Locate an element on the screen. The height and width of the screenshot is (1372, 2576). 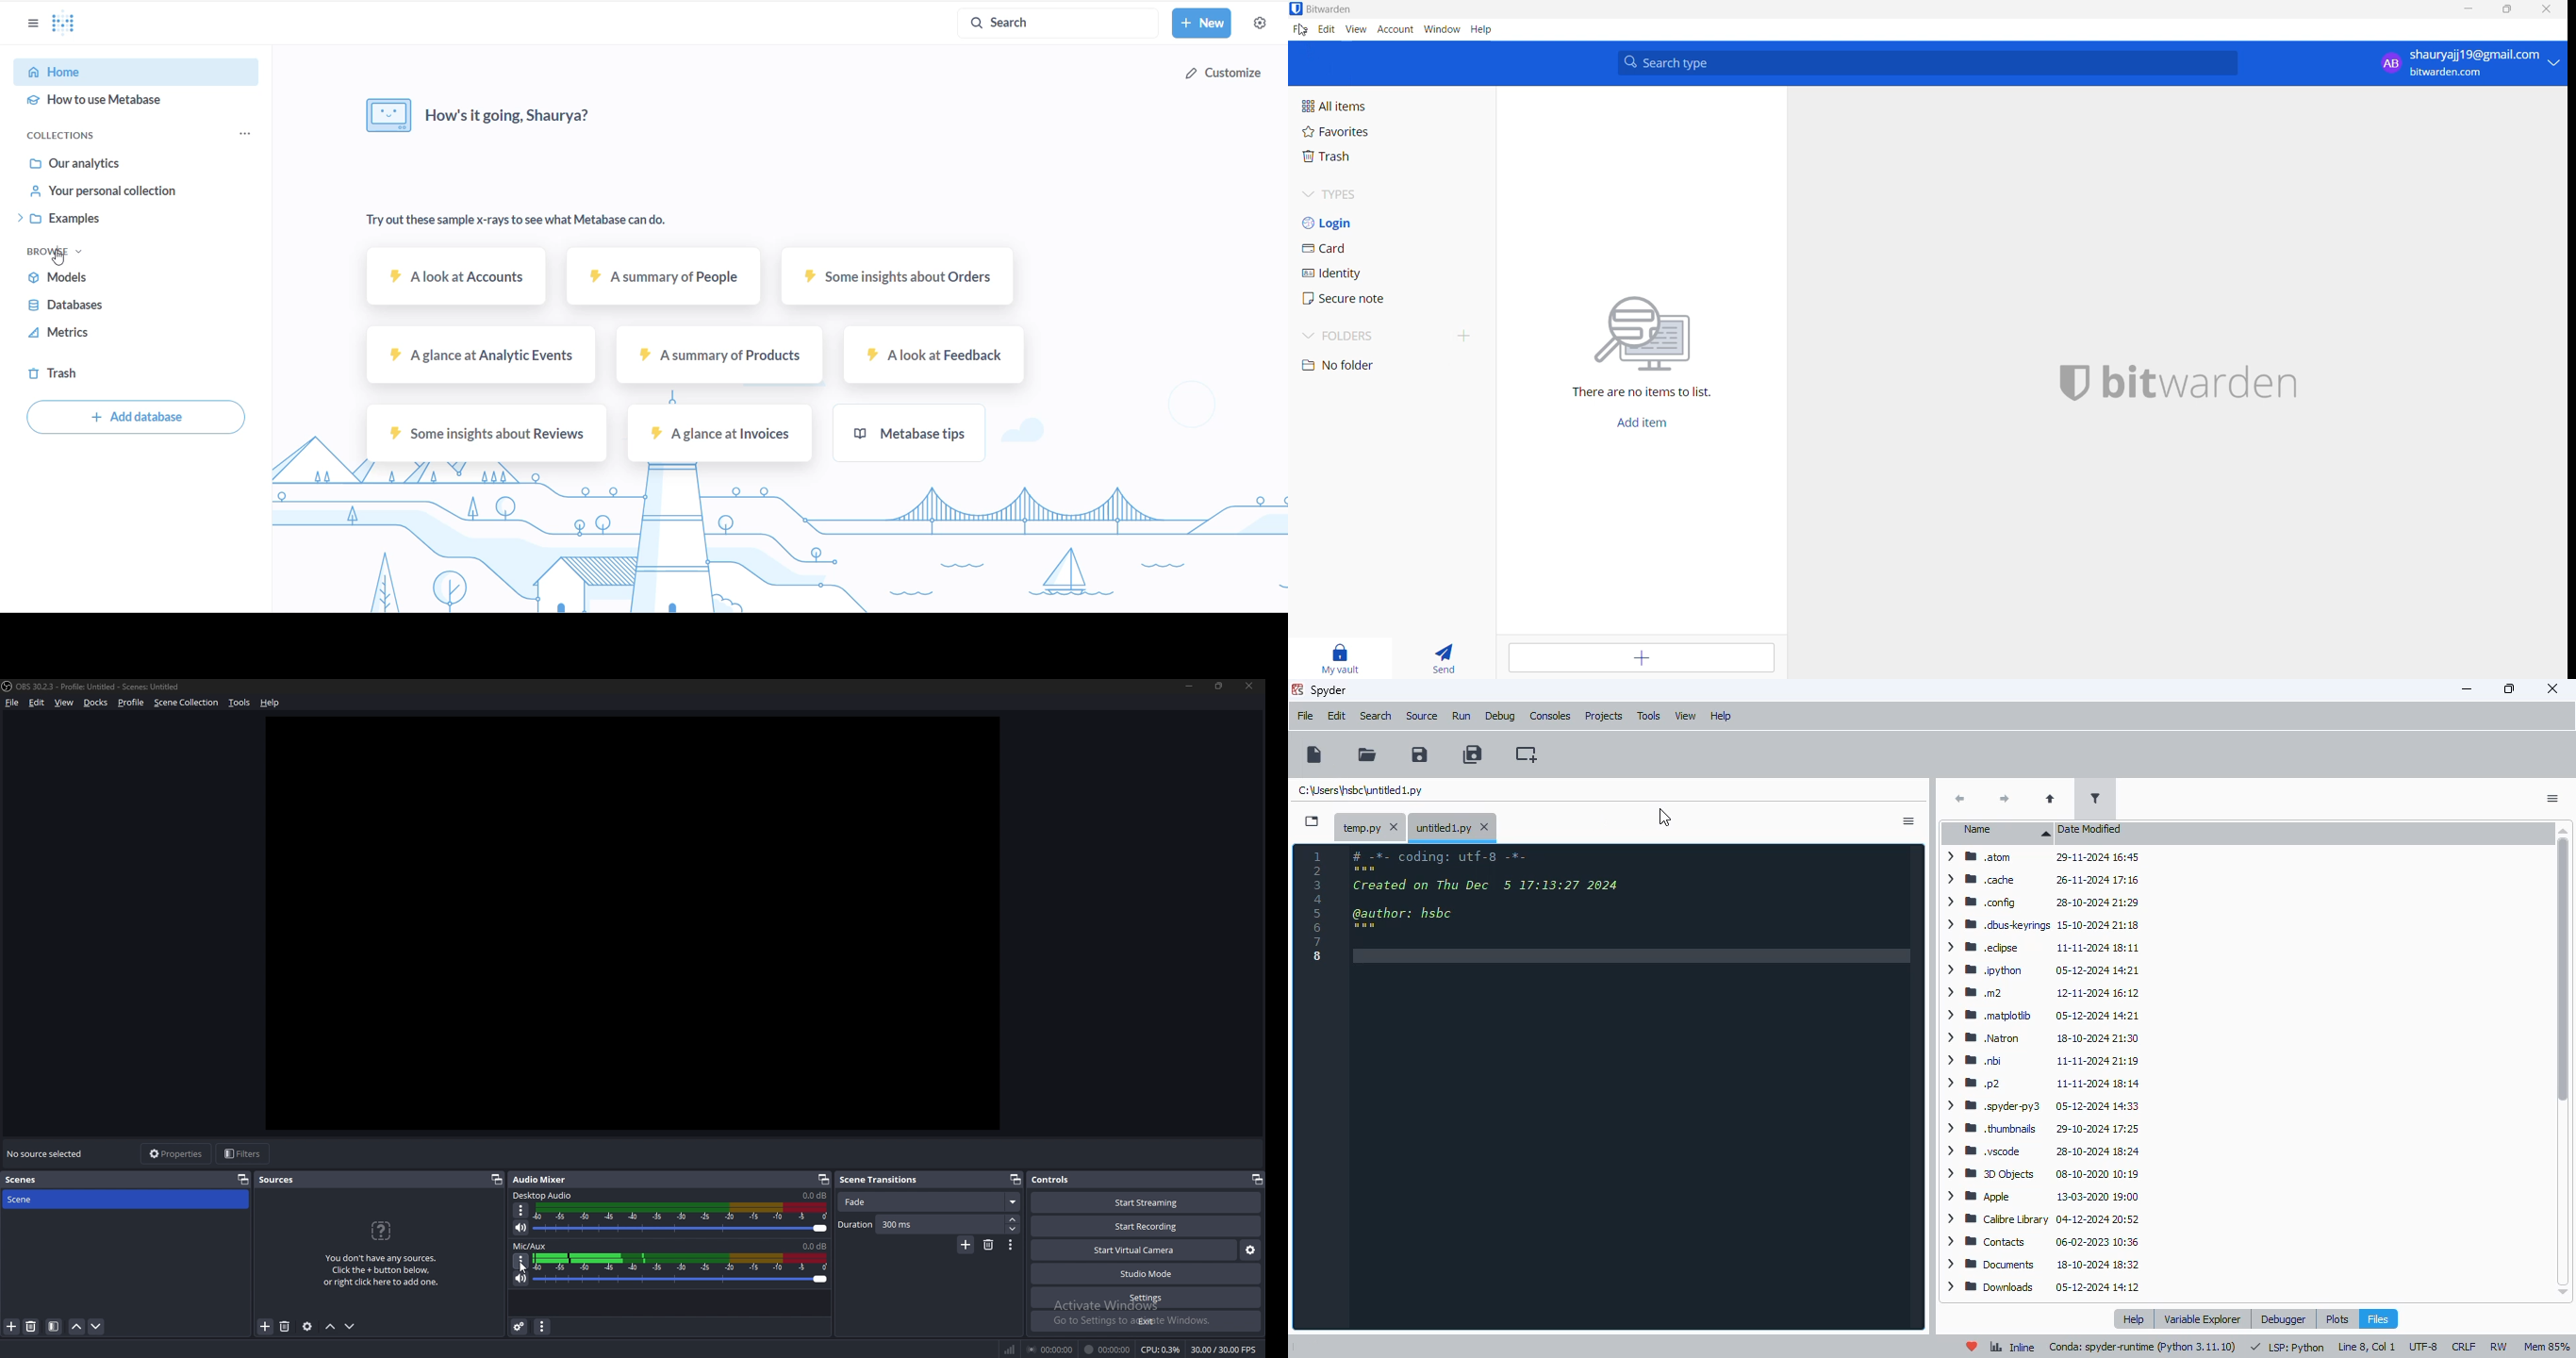
pop out is located at coordinates (823, 1179).